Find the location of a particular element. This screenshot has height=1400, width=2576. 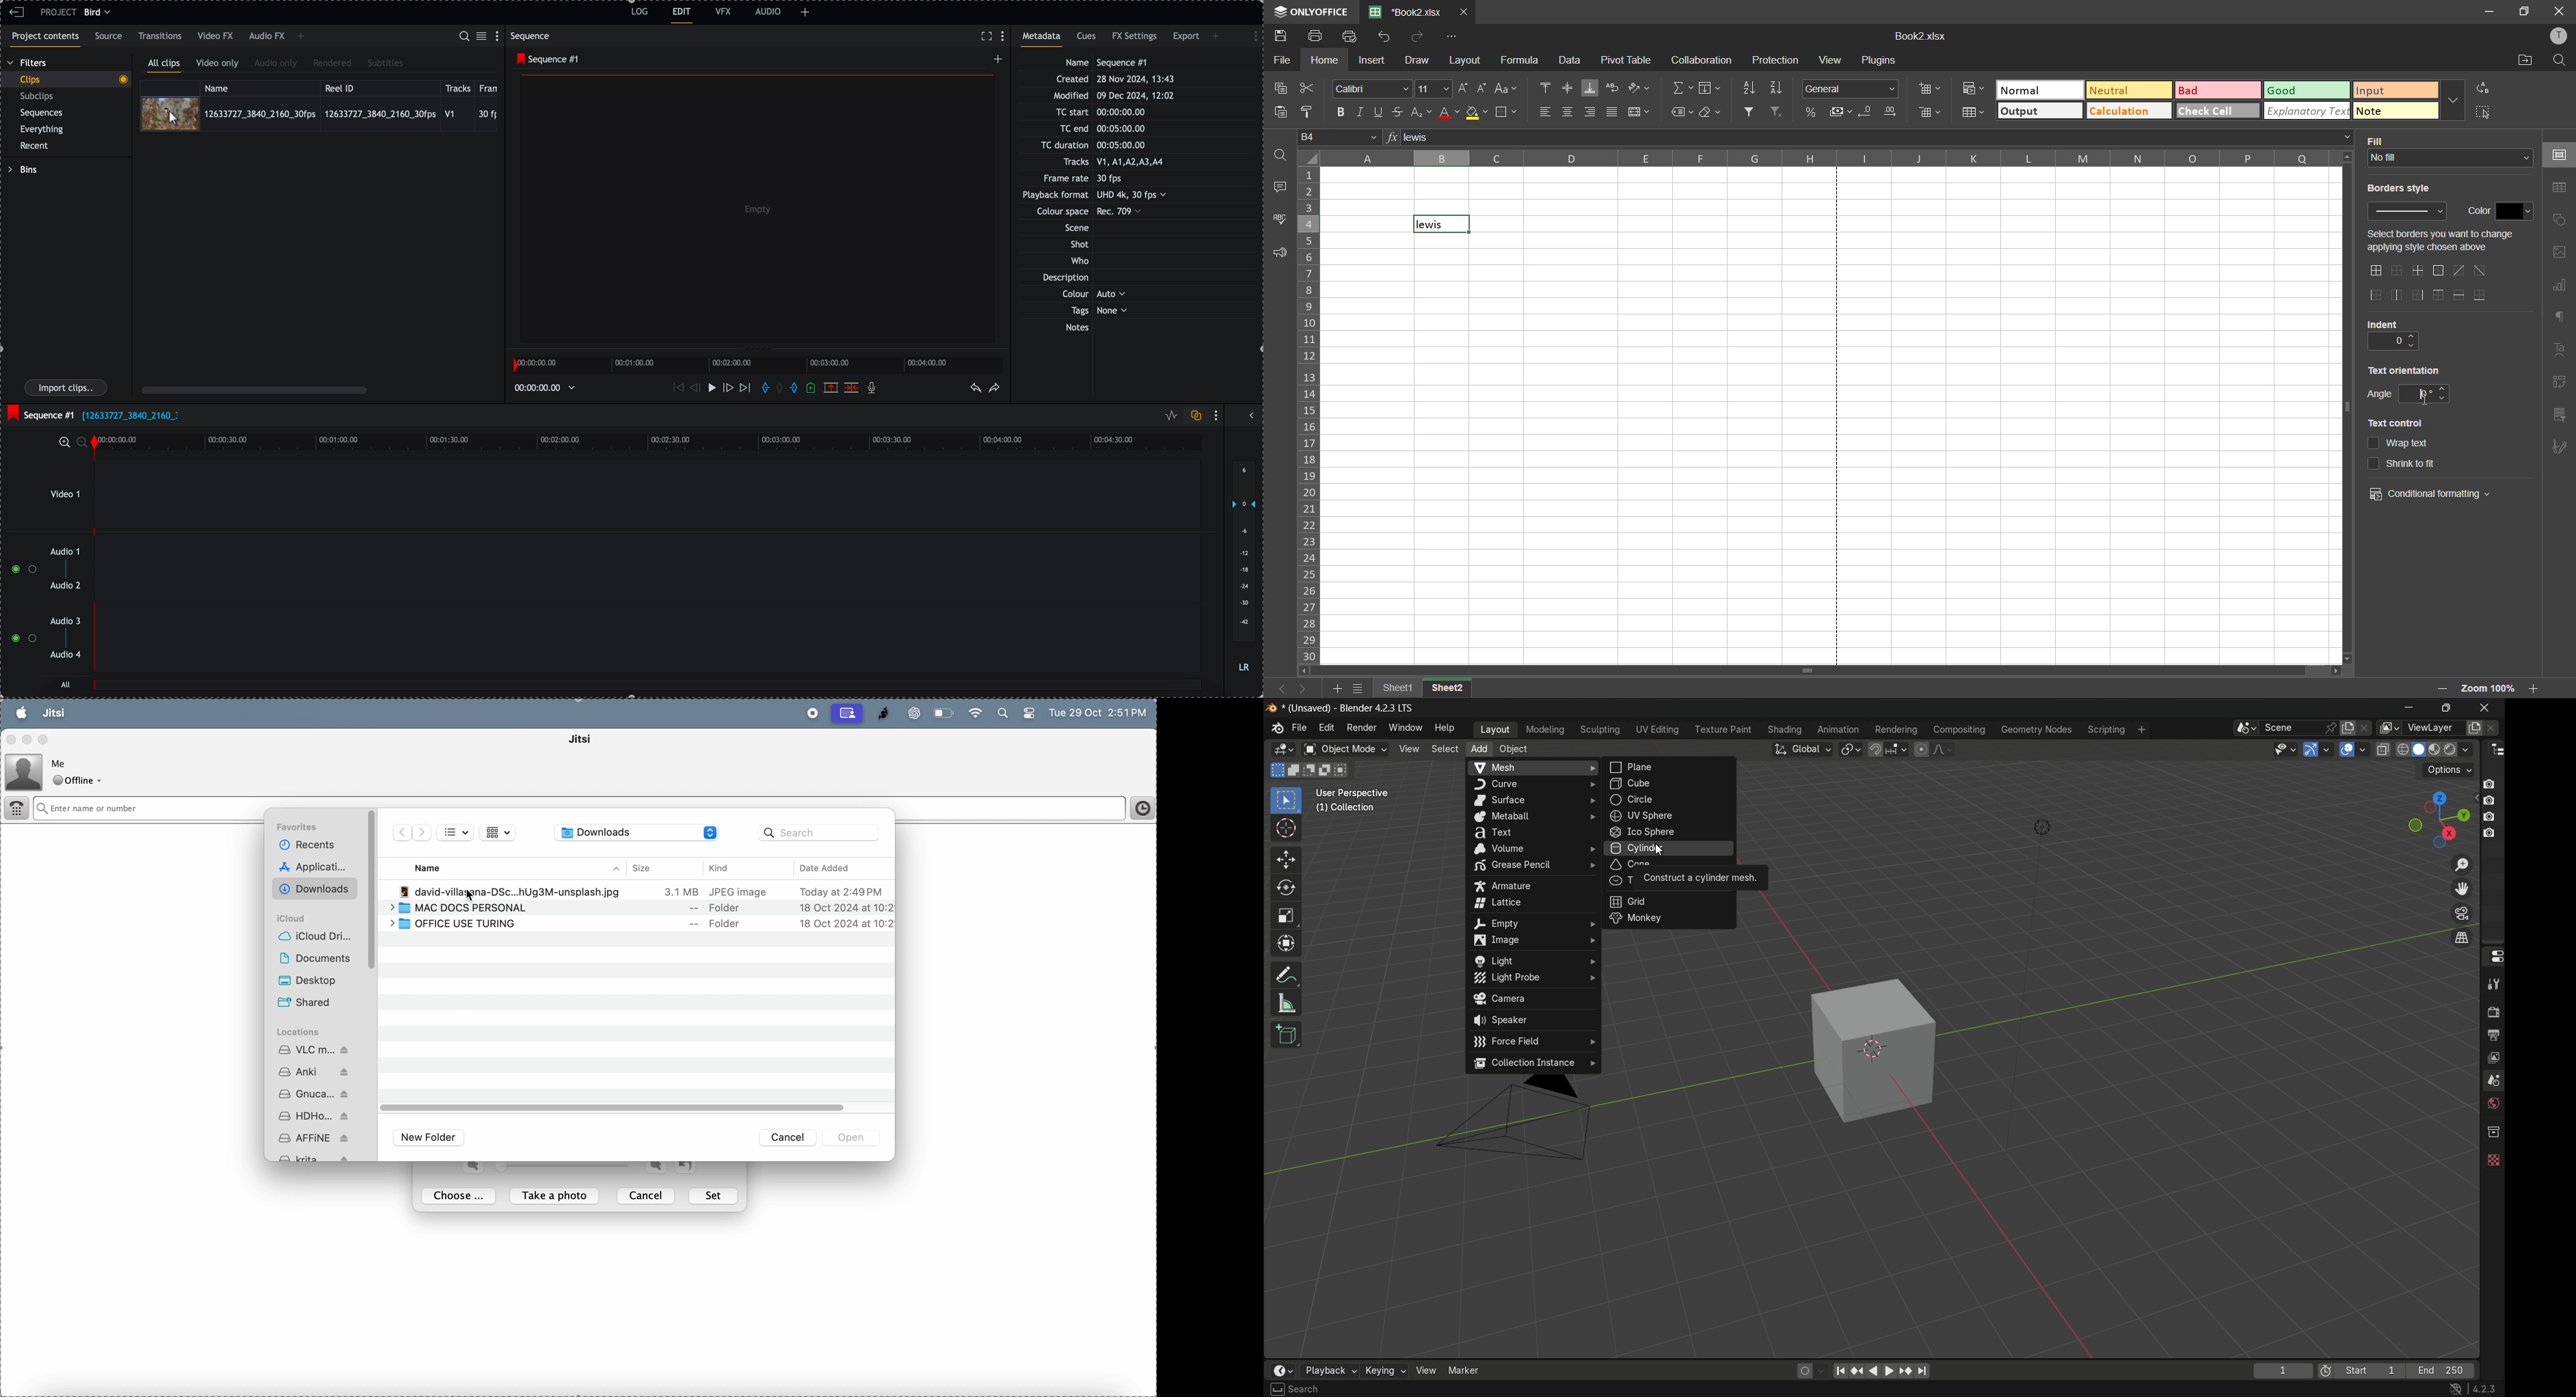

vertical scrollbar is located at coordinates (2343, 407).